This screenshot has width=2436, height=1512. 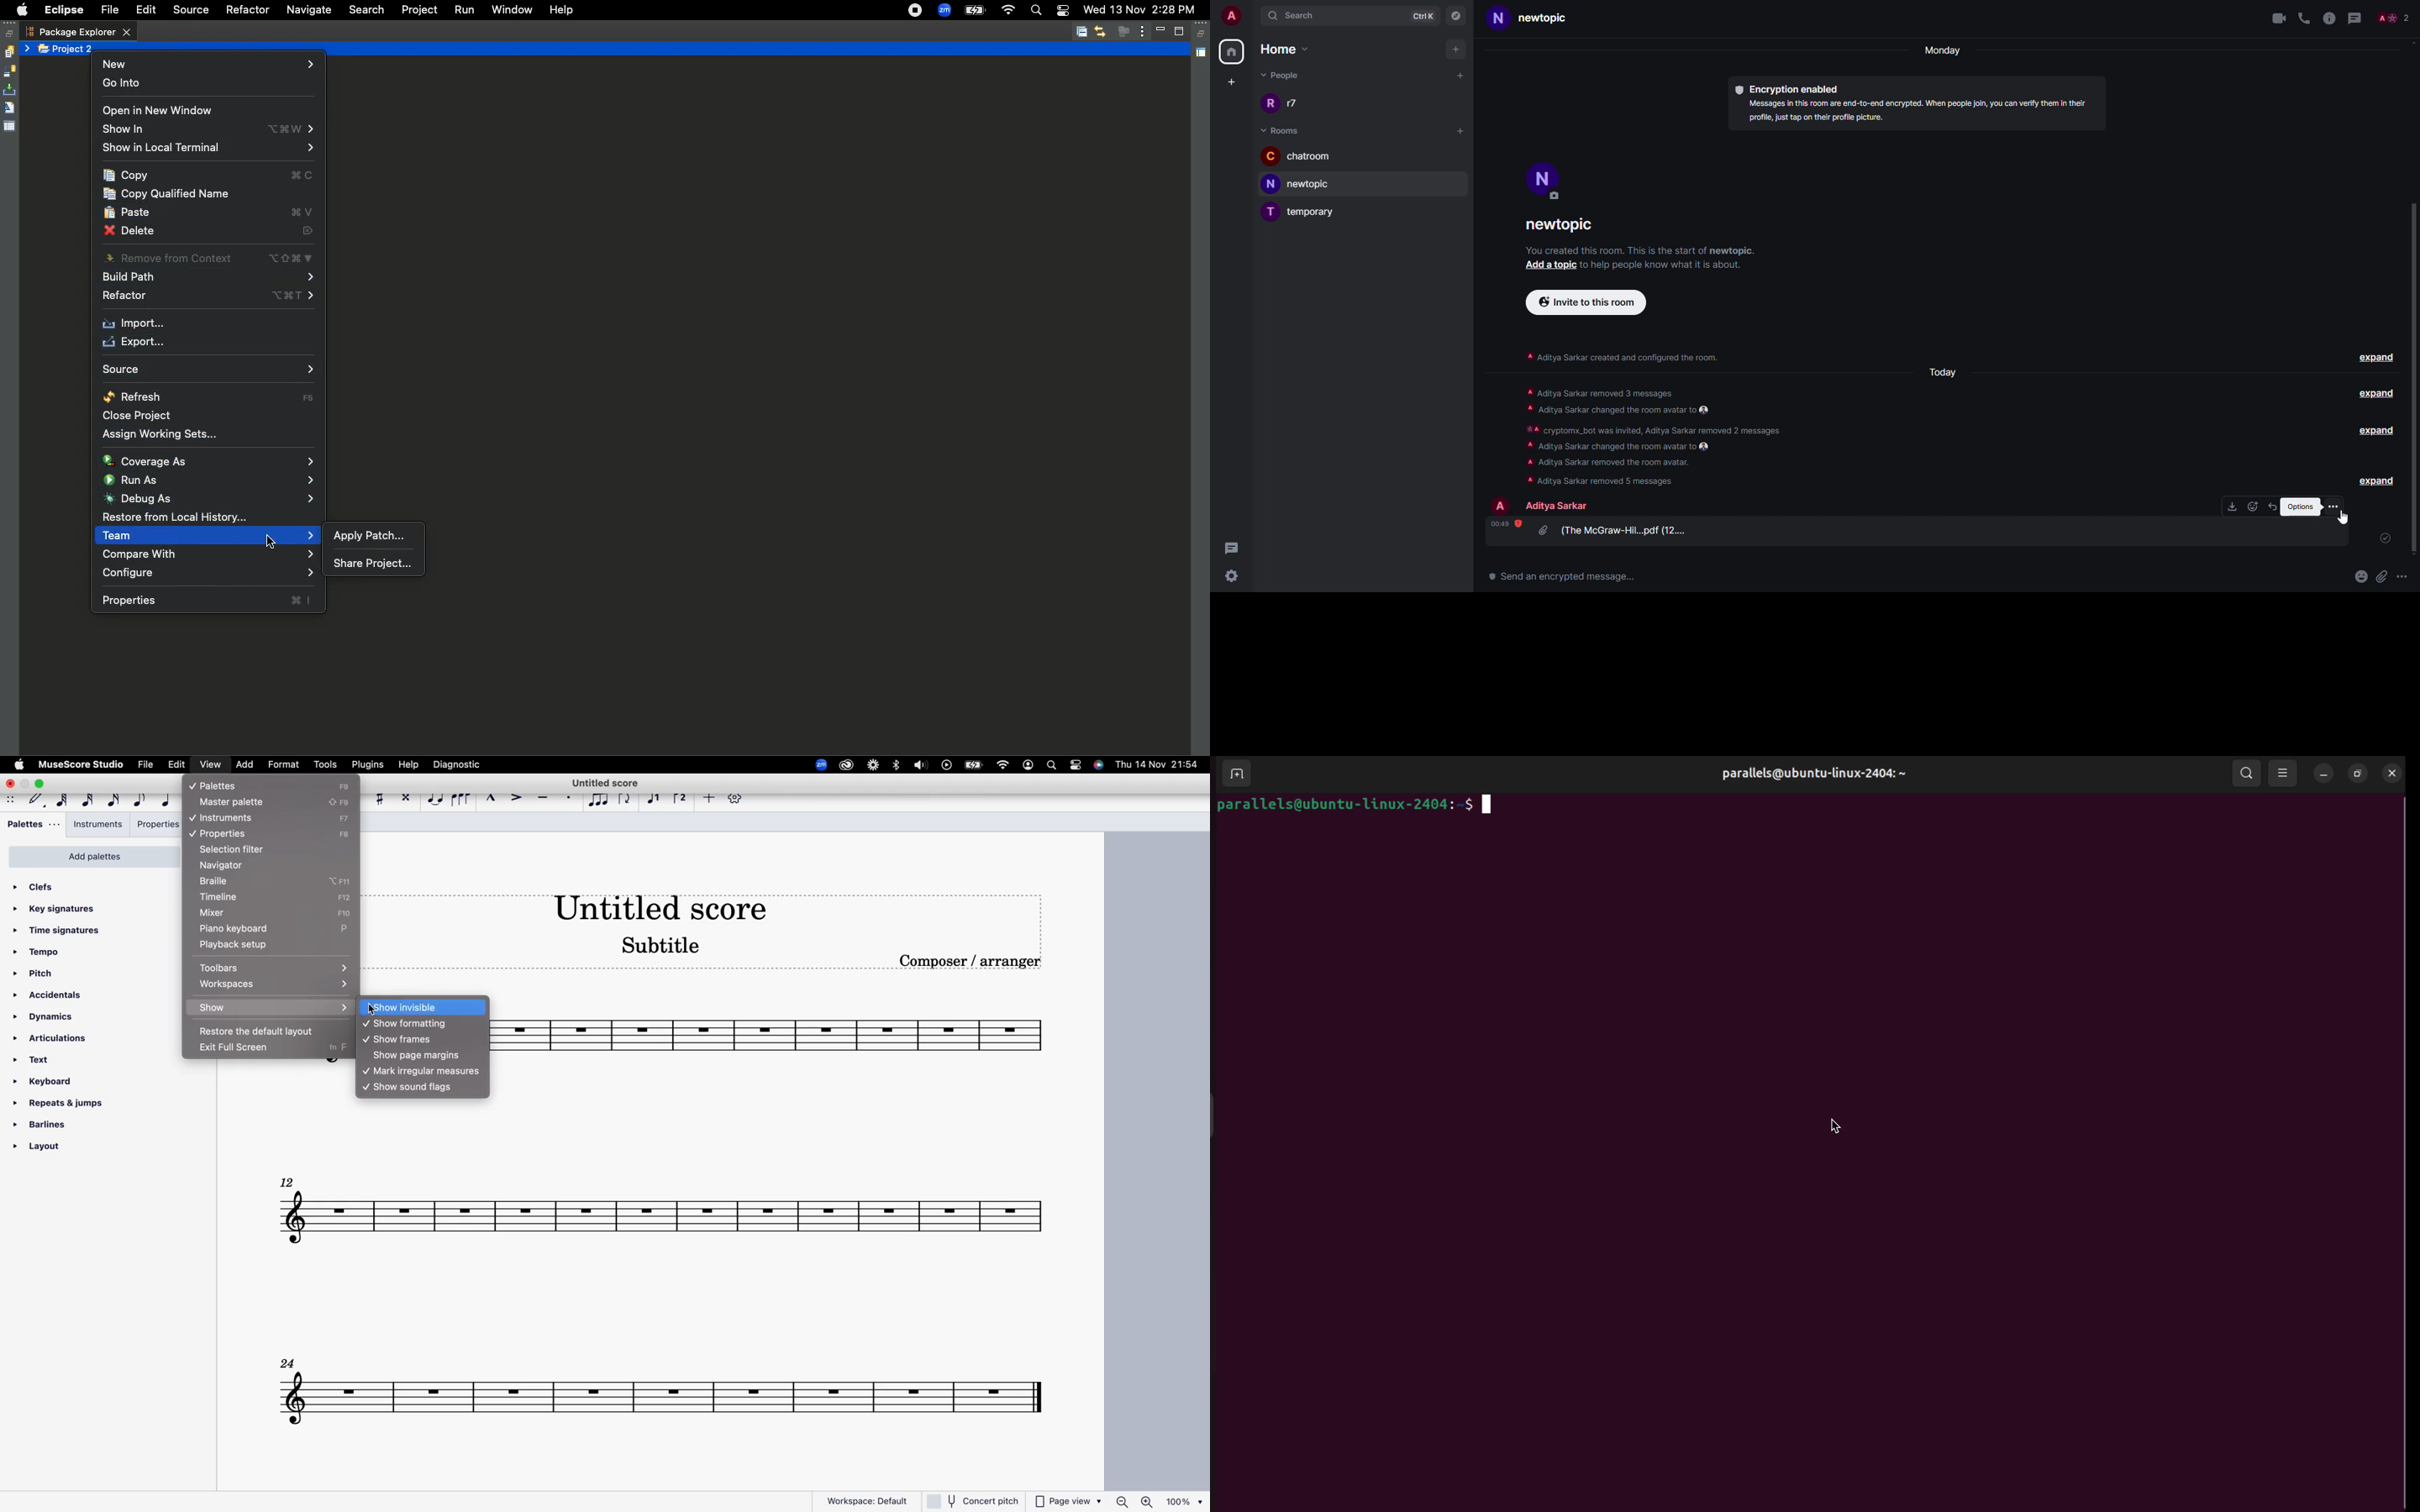 I want to click on attachment, so click(x=1617, y=530).